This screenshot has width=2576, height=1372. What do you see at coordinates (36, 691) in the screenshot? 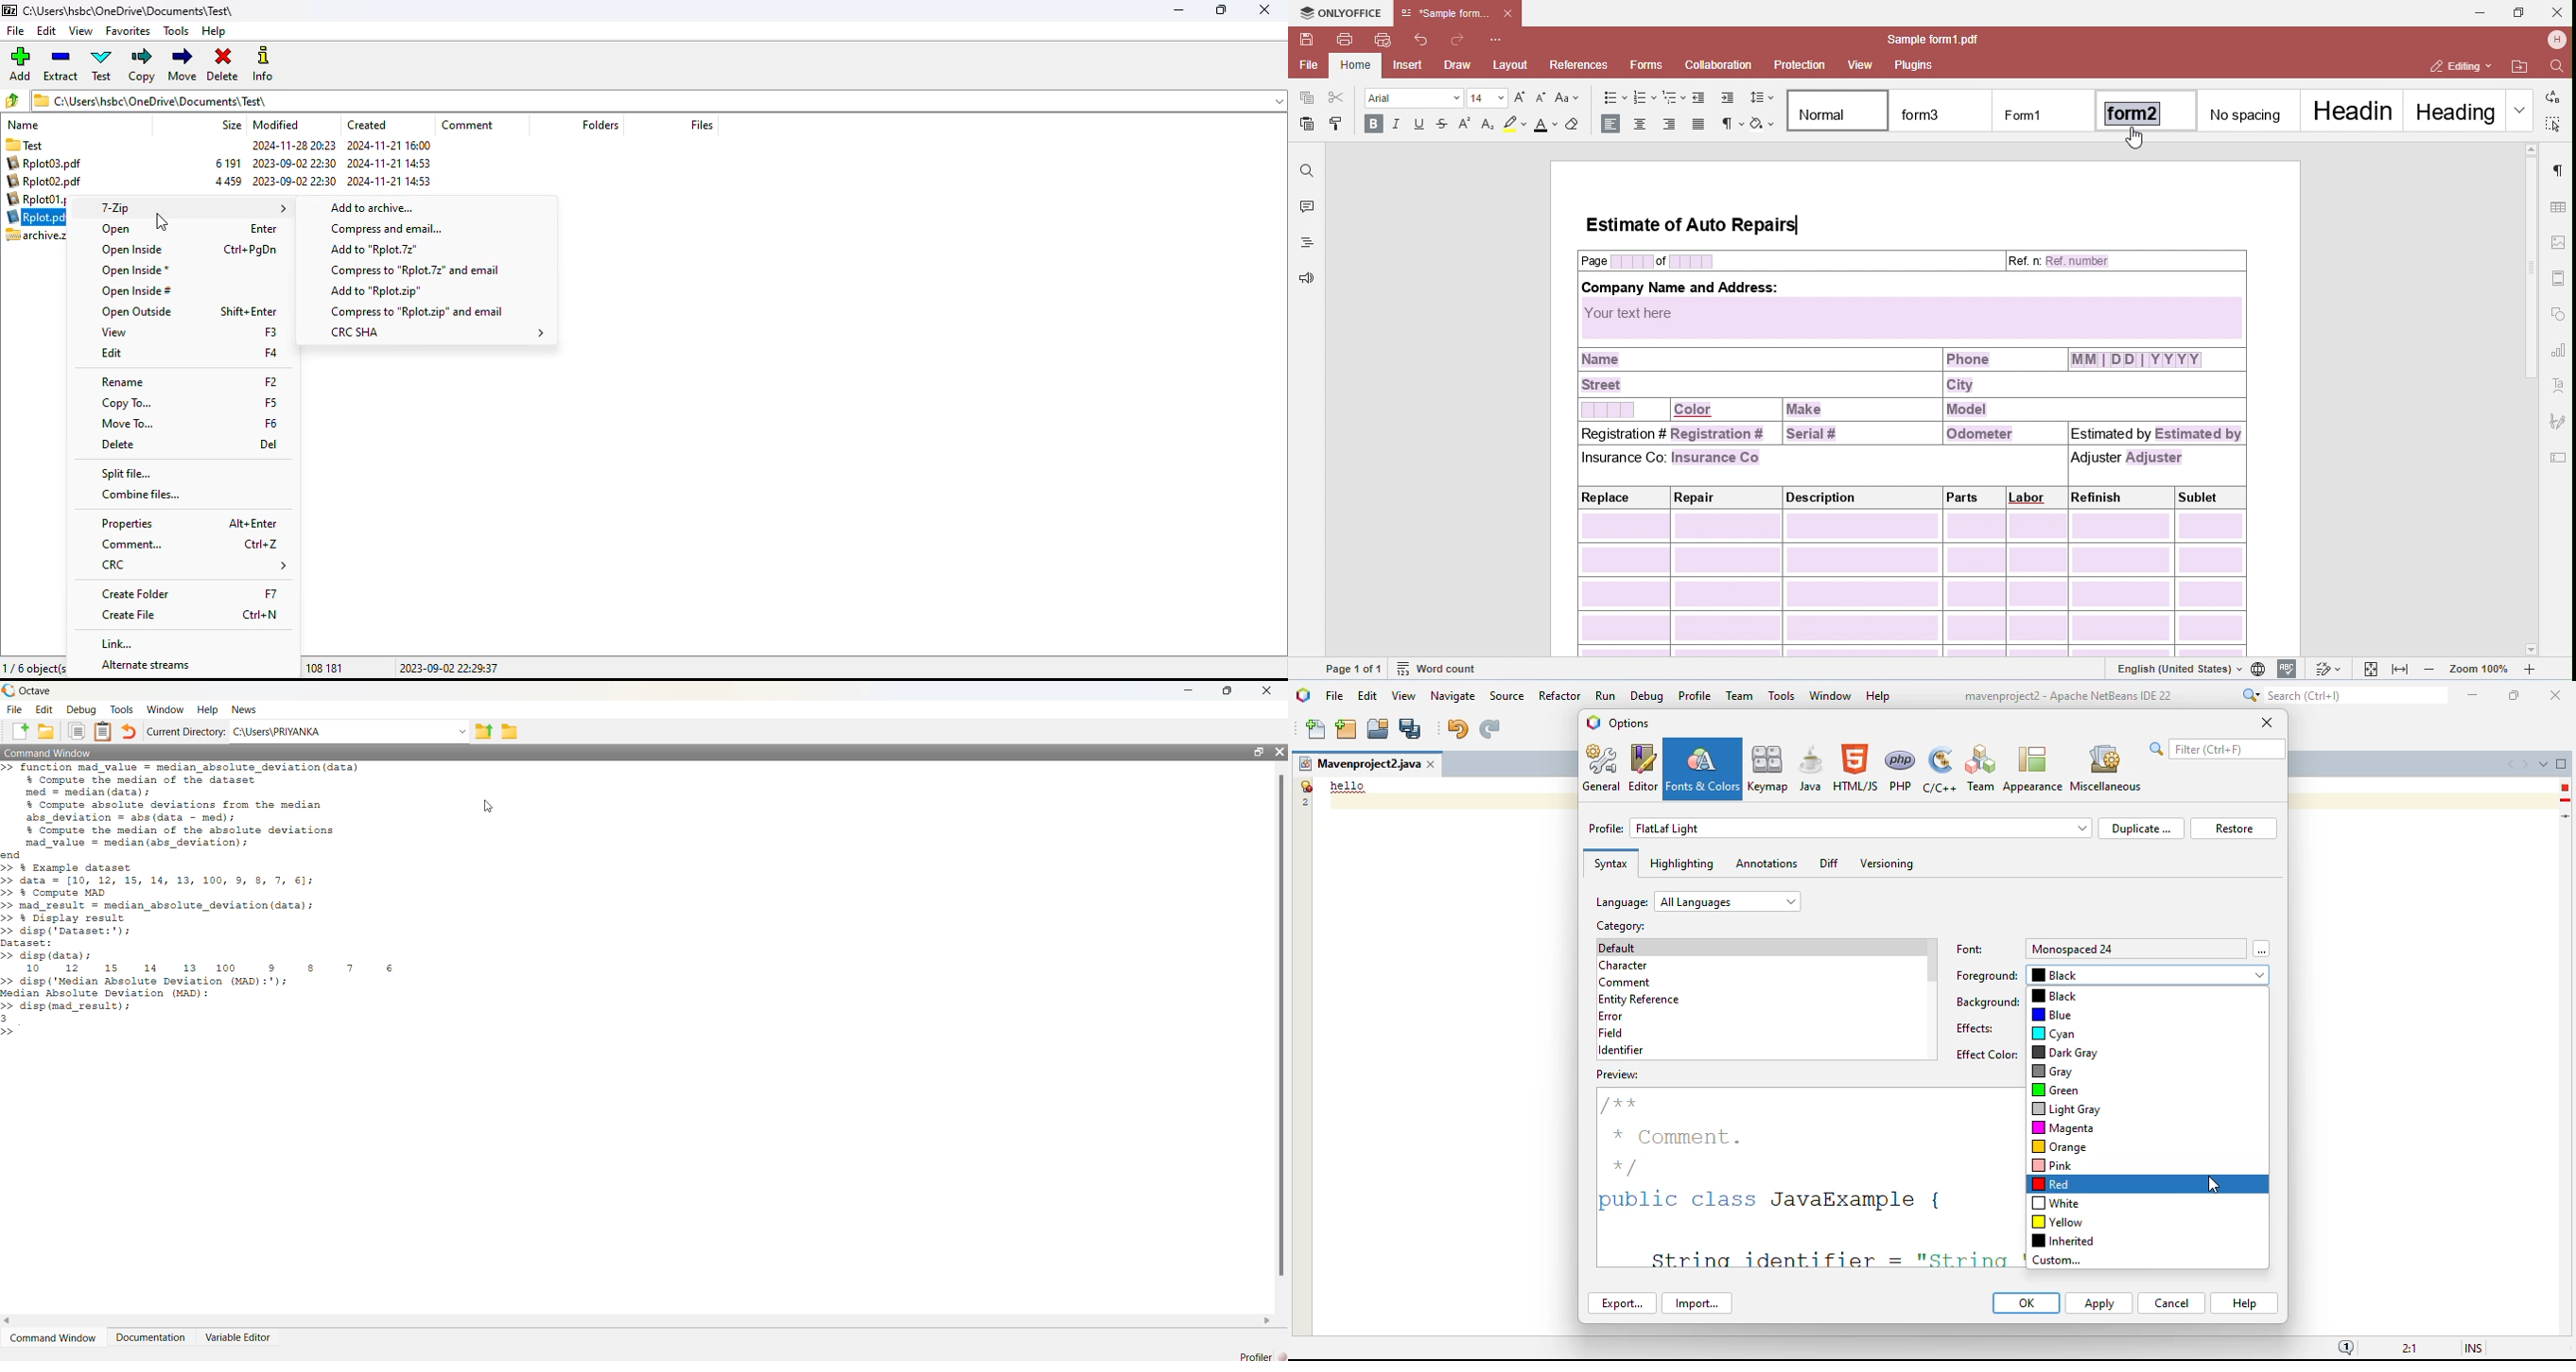
I see `Octave` at bounding box center [36, 691].